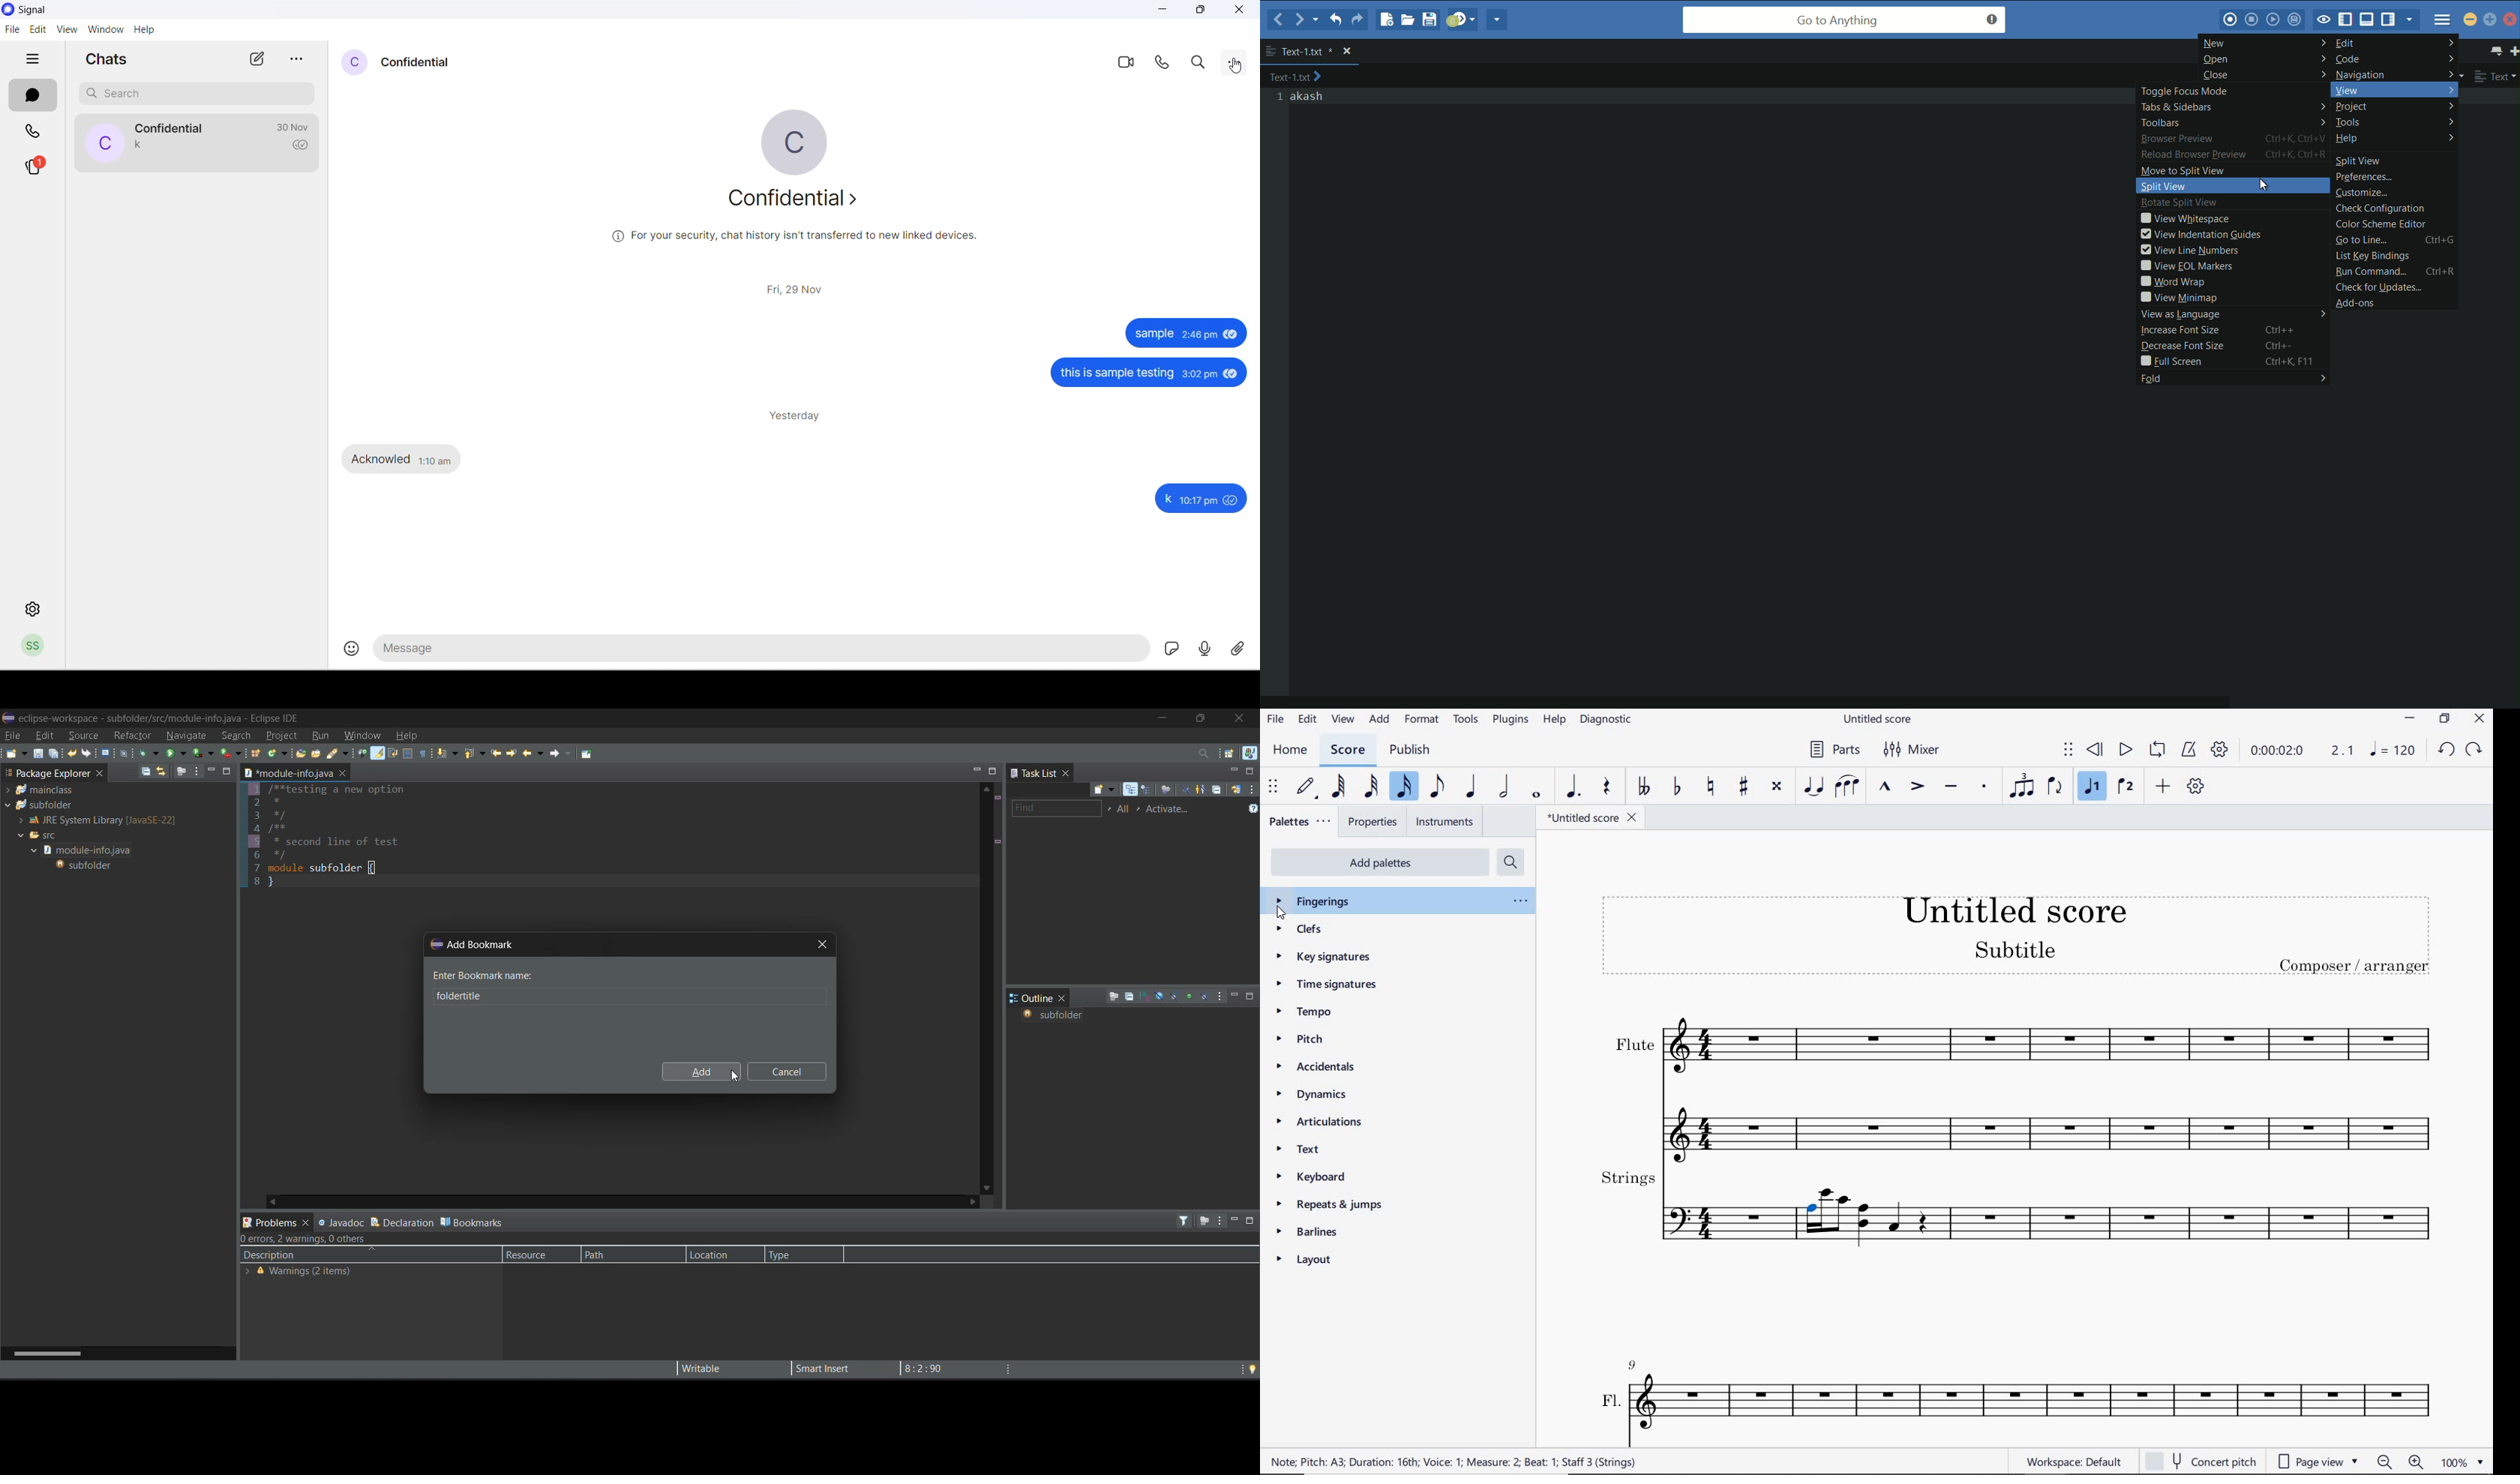  What do you see at coordinates (2197, 787) in the screenshot?
I see `customize toolbar` at bounding box center [2197, 787].